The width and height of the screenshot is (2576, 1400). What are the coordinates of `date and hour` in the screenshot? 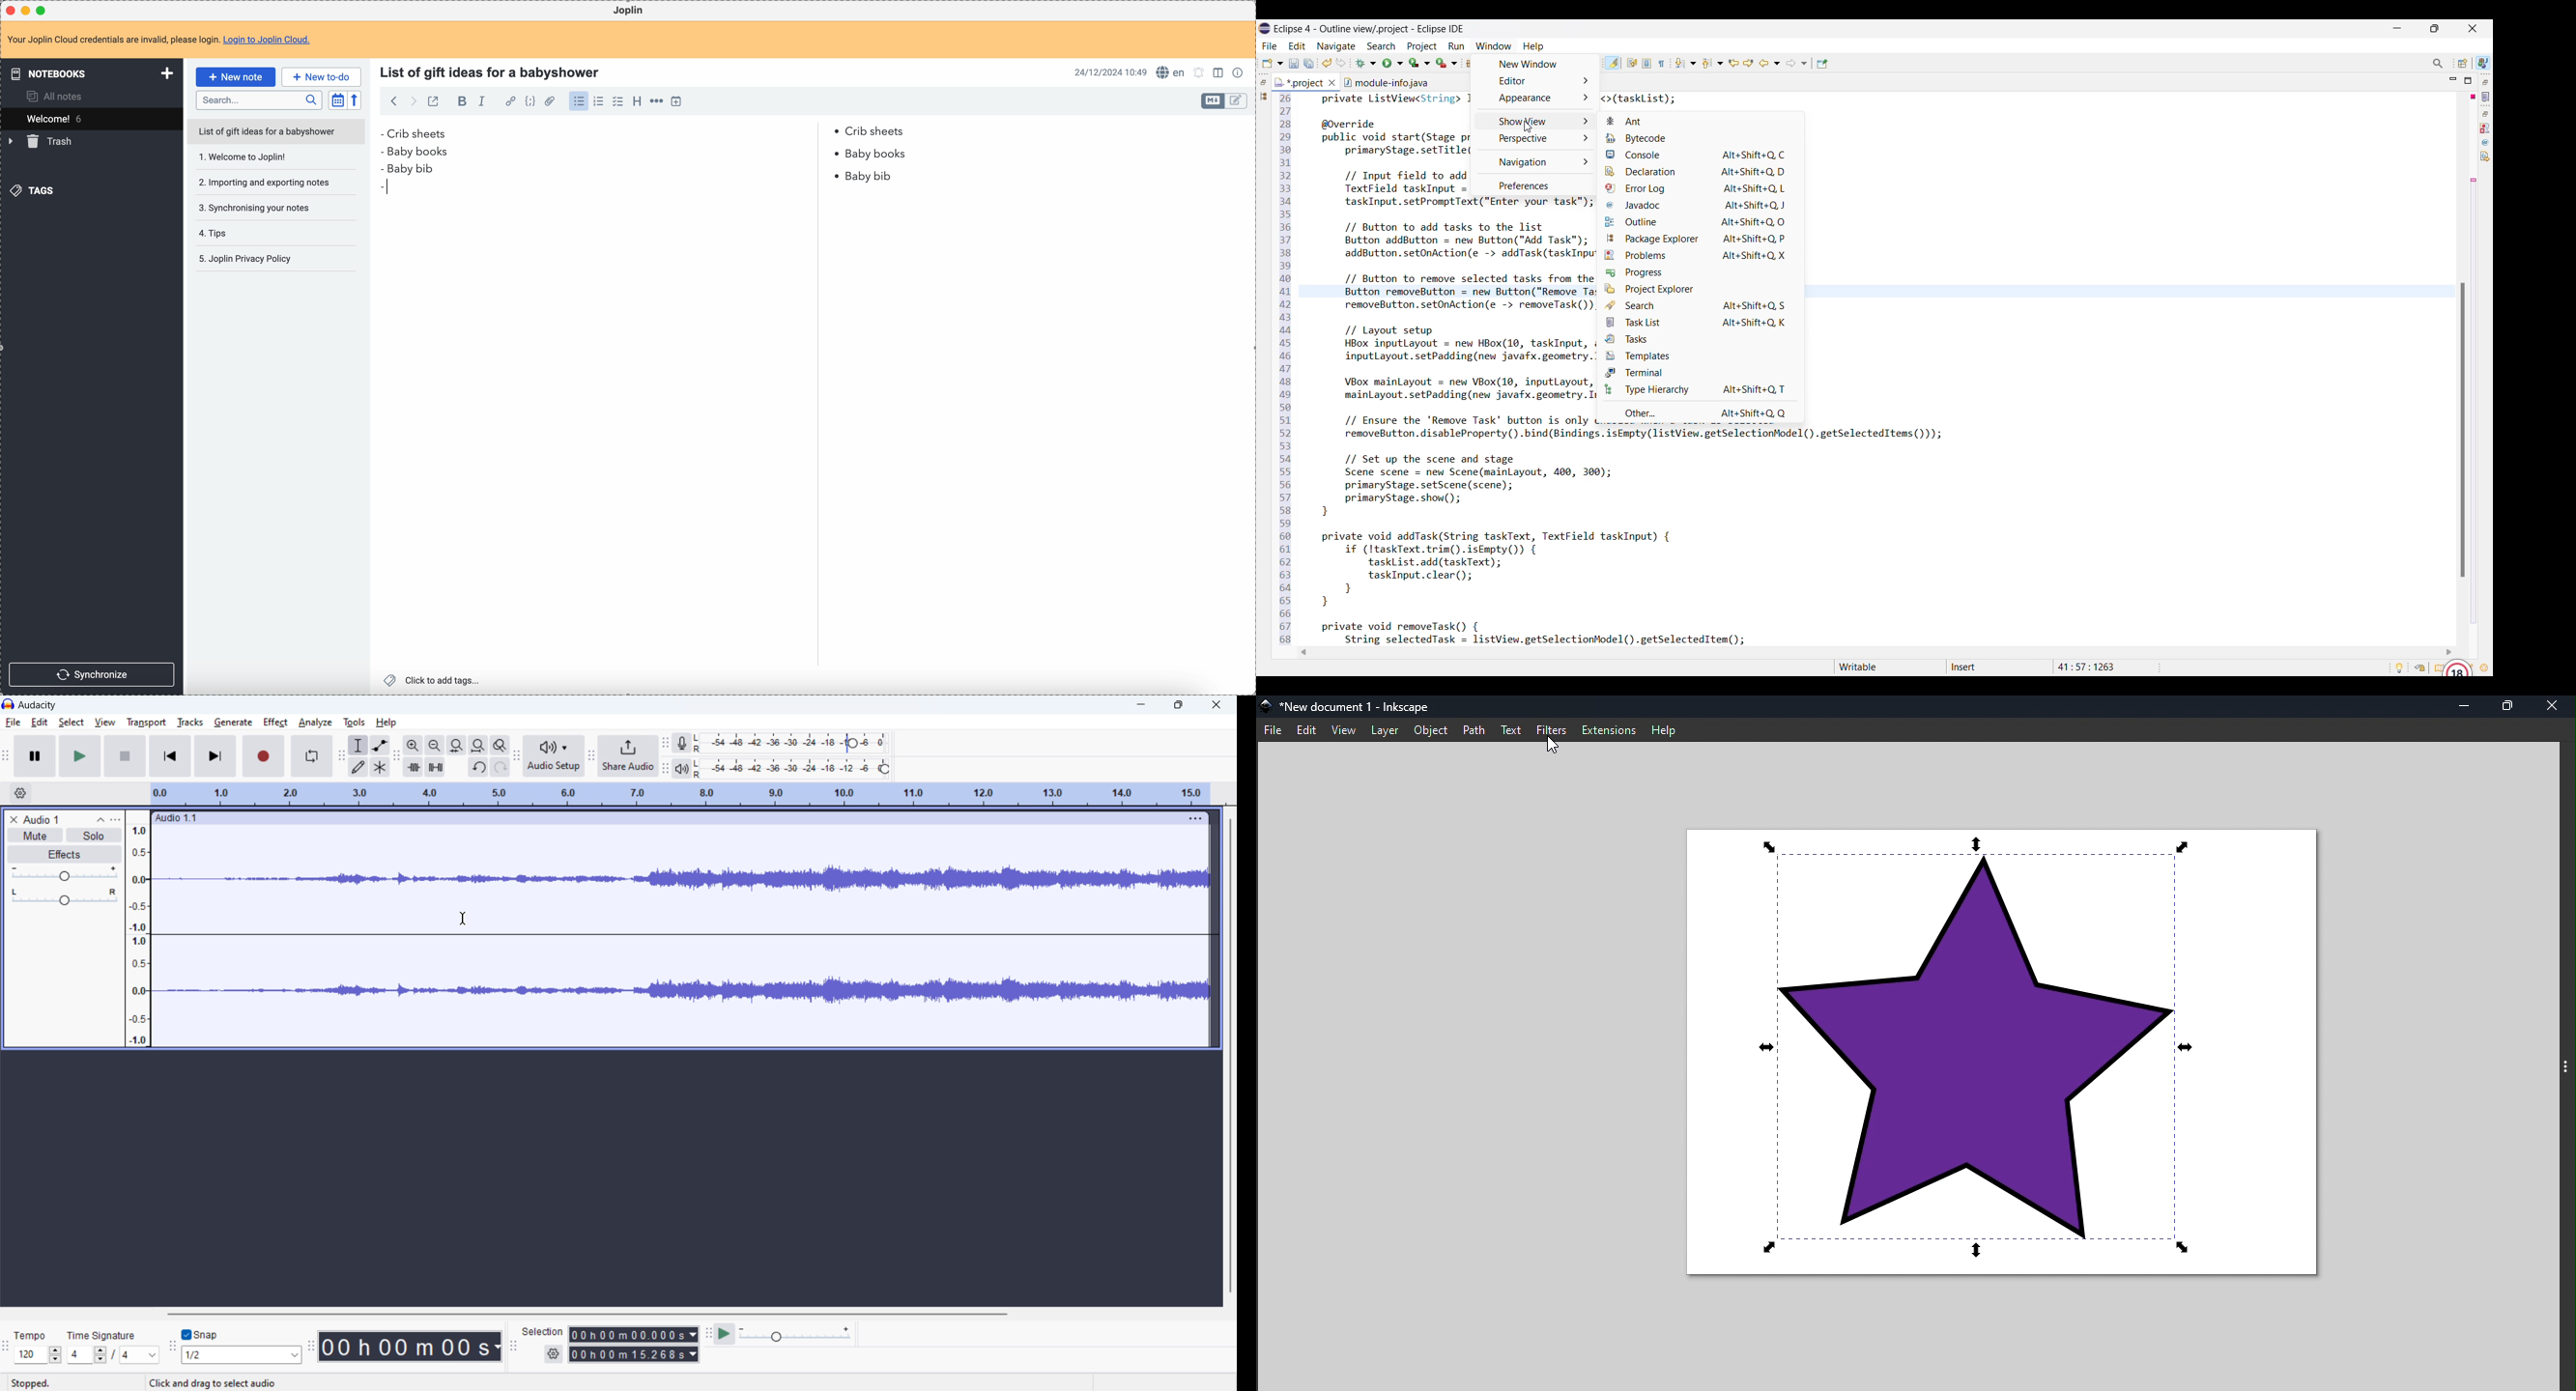 It's located at (1111, 72).